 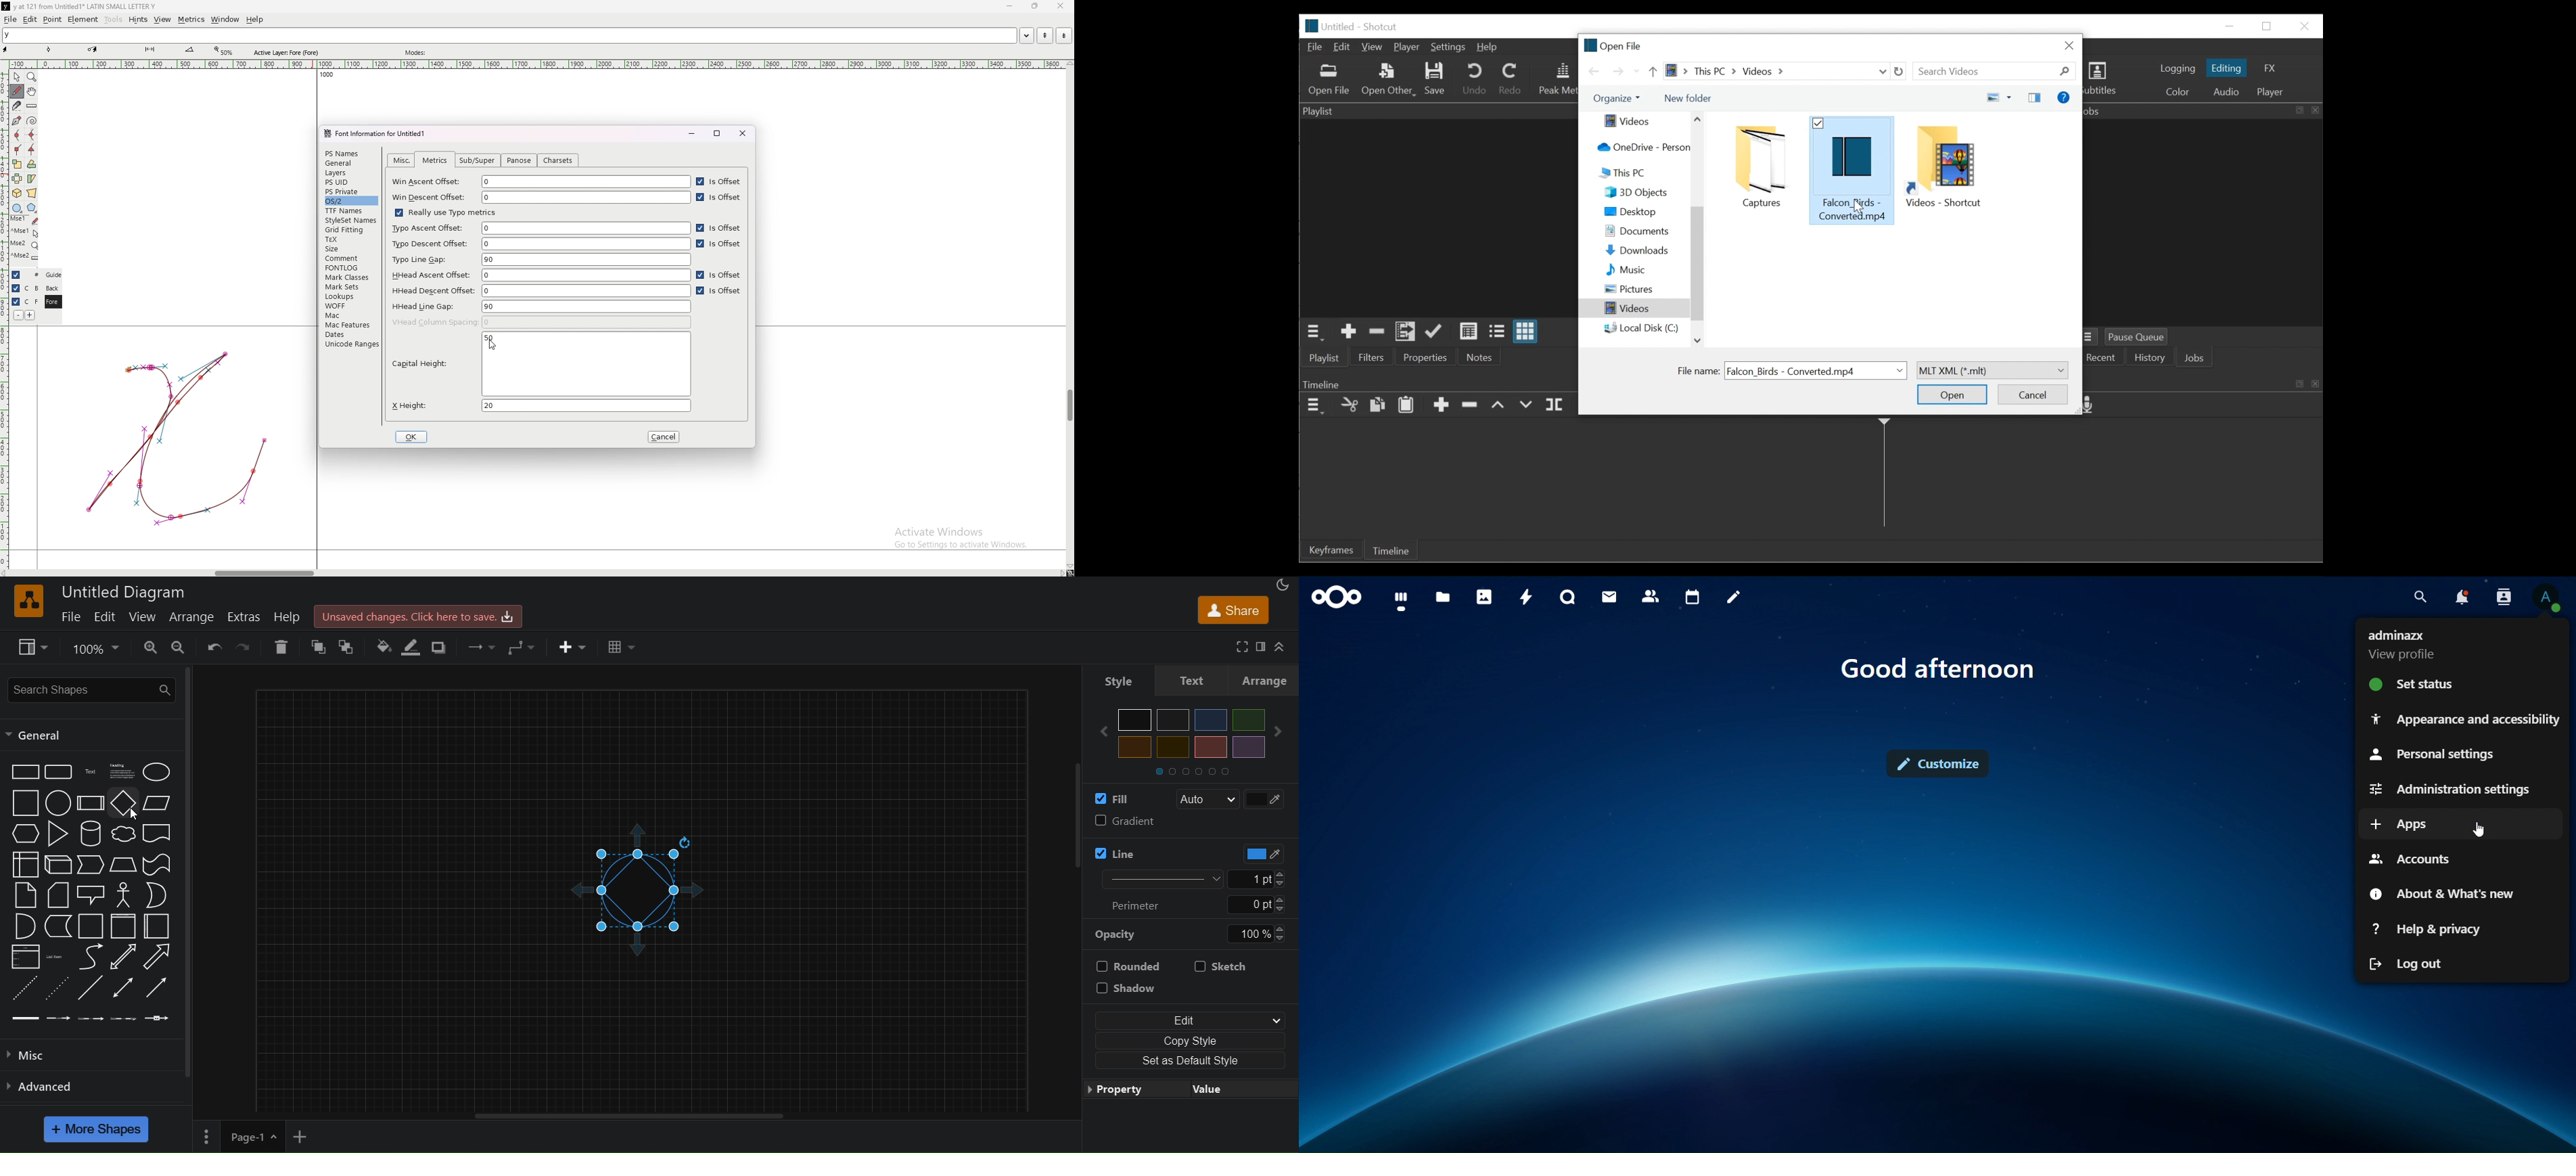 I want to click on Falcon _Birds - Converted.mp4 hd, so click(x=1816, y=370).